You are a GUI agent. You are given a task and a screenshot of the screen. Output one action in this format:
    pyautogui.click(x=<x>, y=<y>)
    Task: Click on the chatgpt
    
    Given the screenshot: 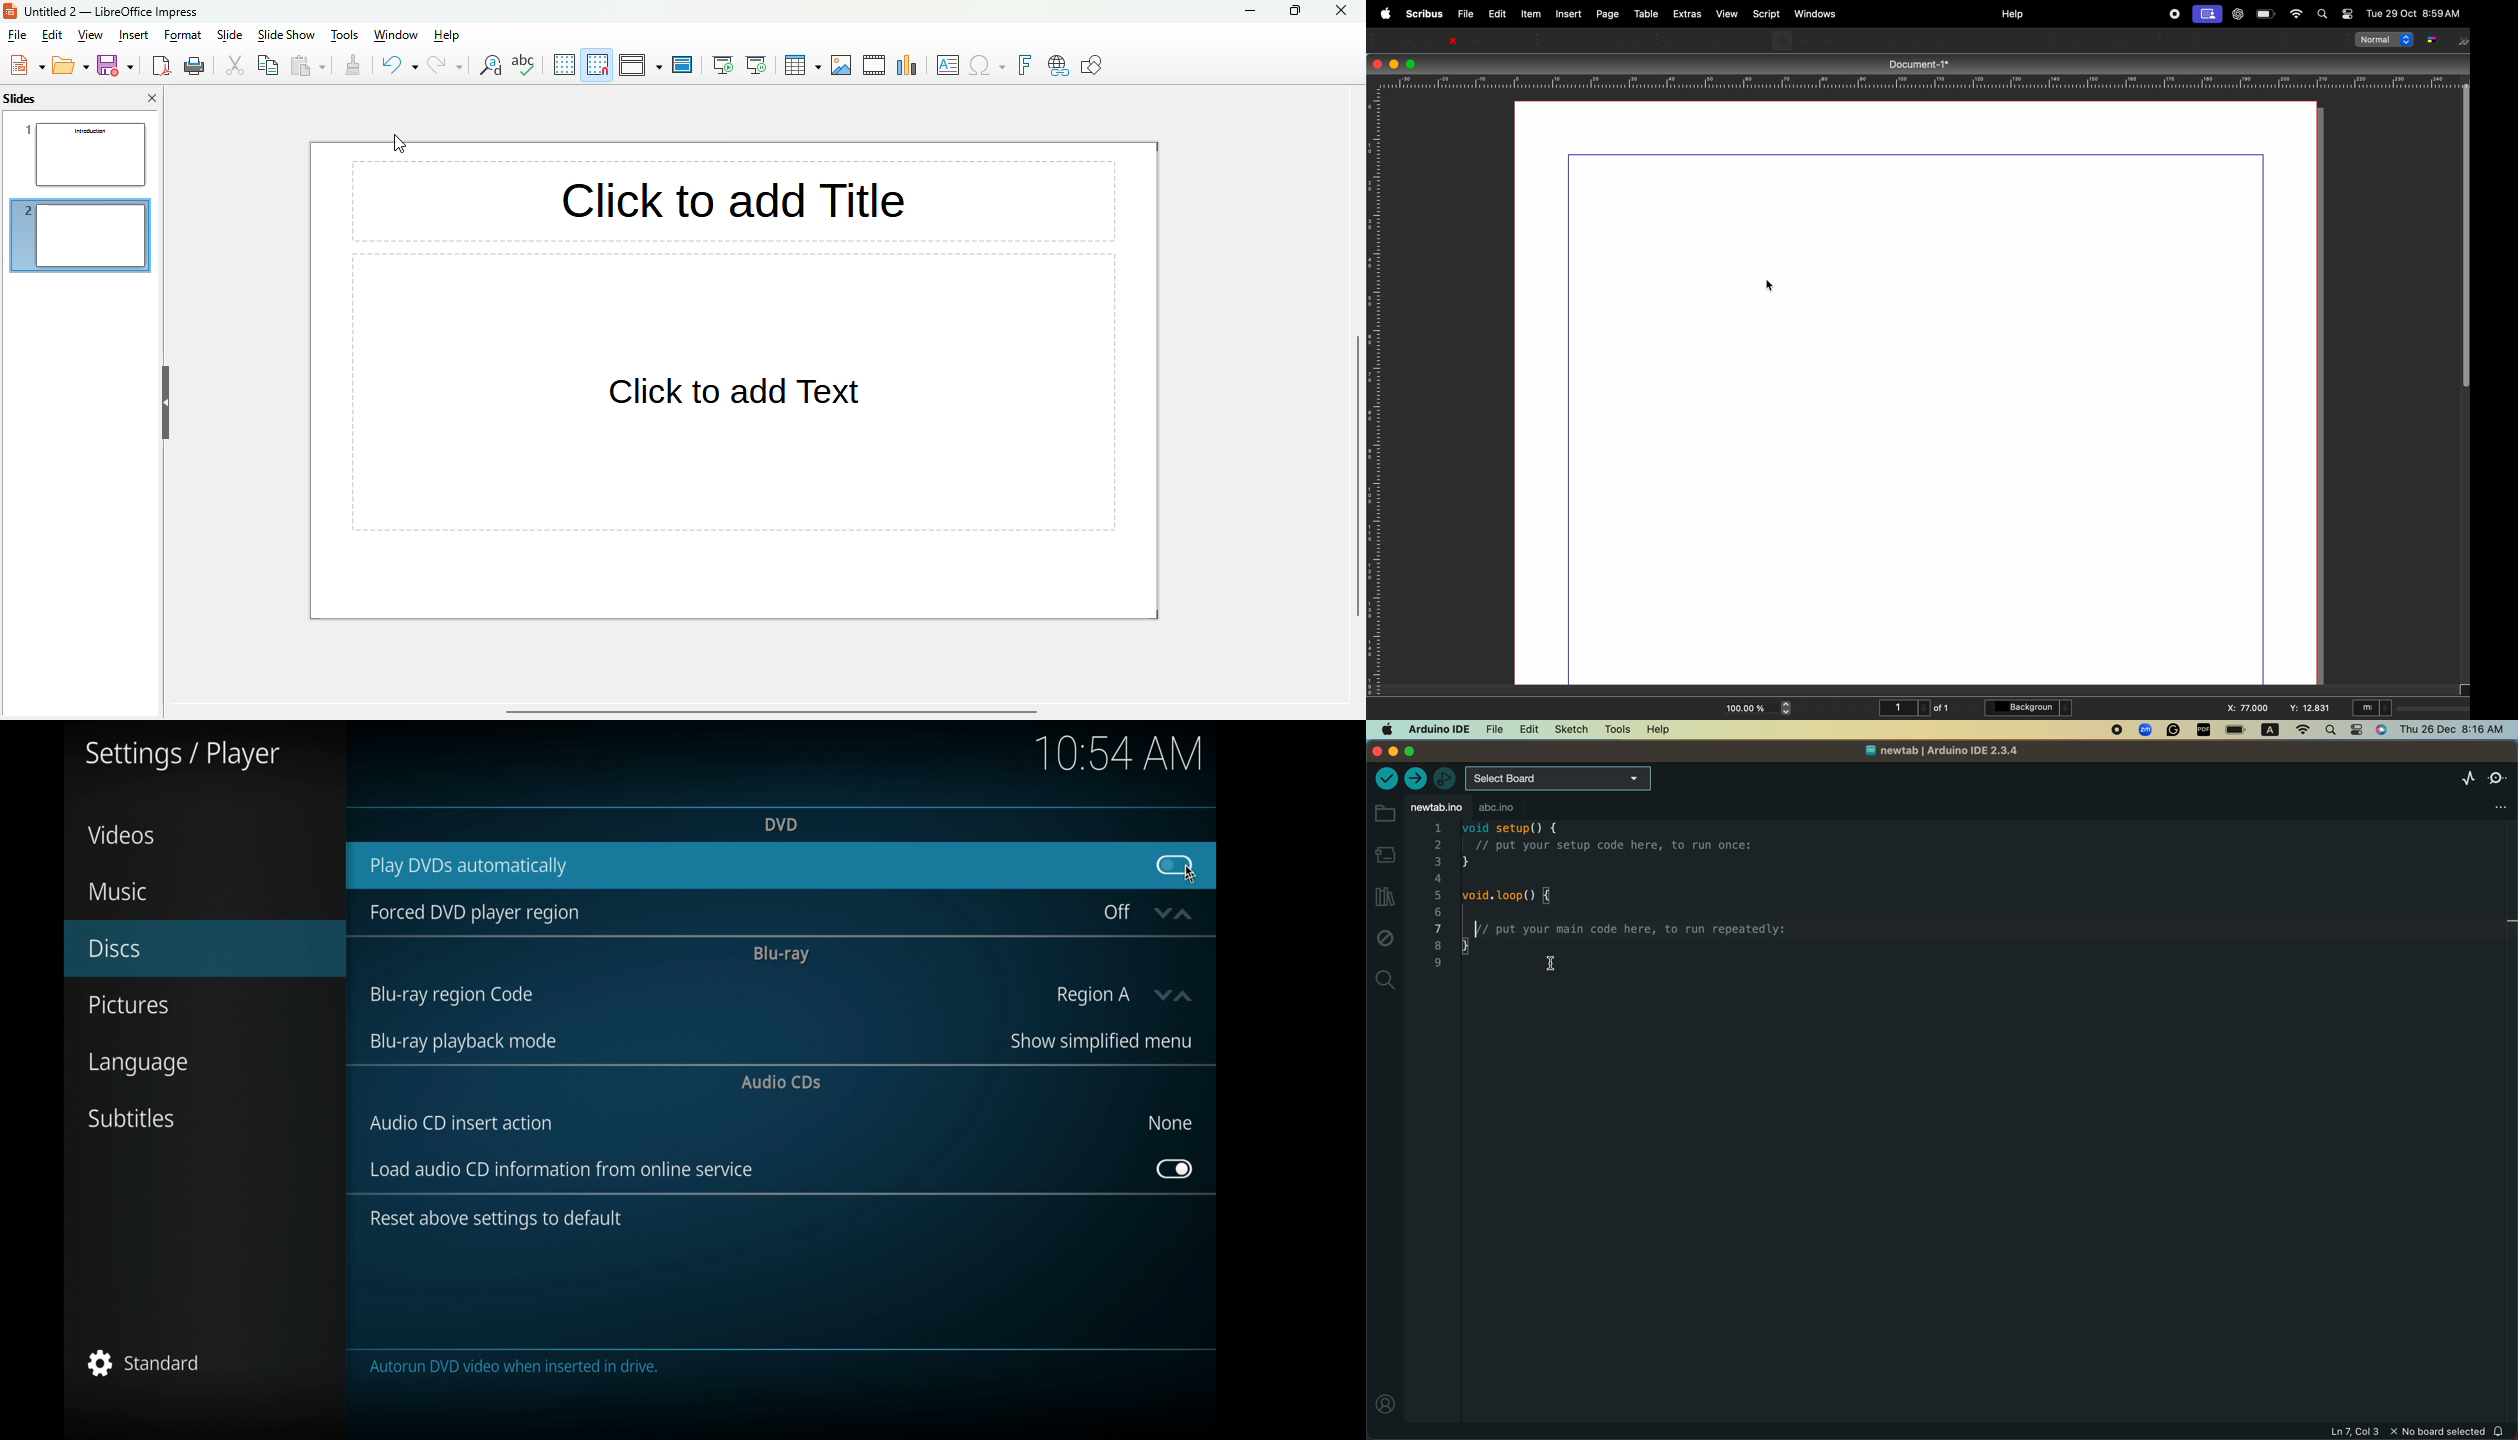 What is the action you would take?
    pyautogui.click(x=2239, y=13)
    